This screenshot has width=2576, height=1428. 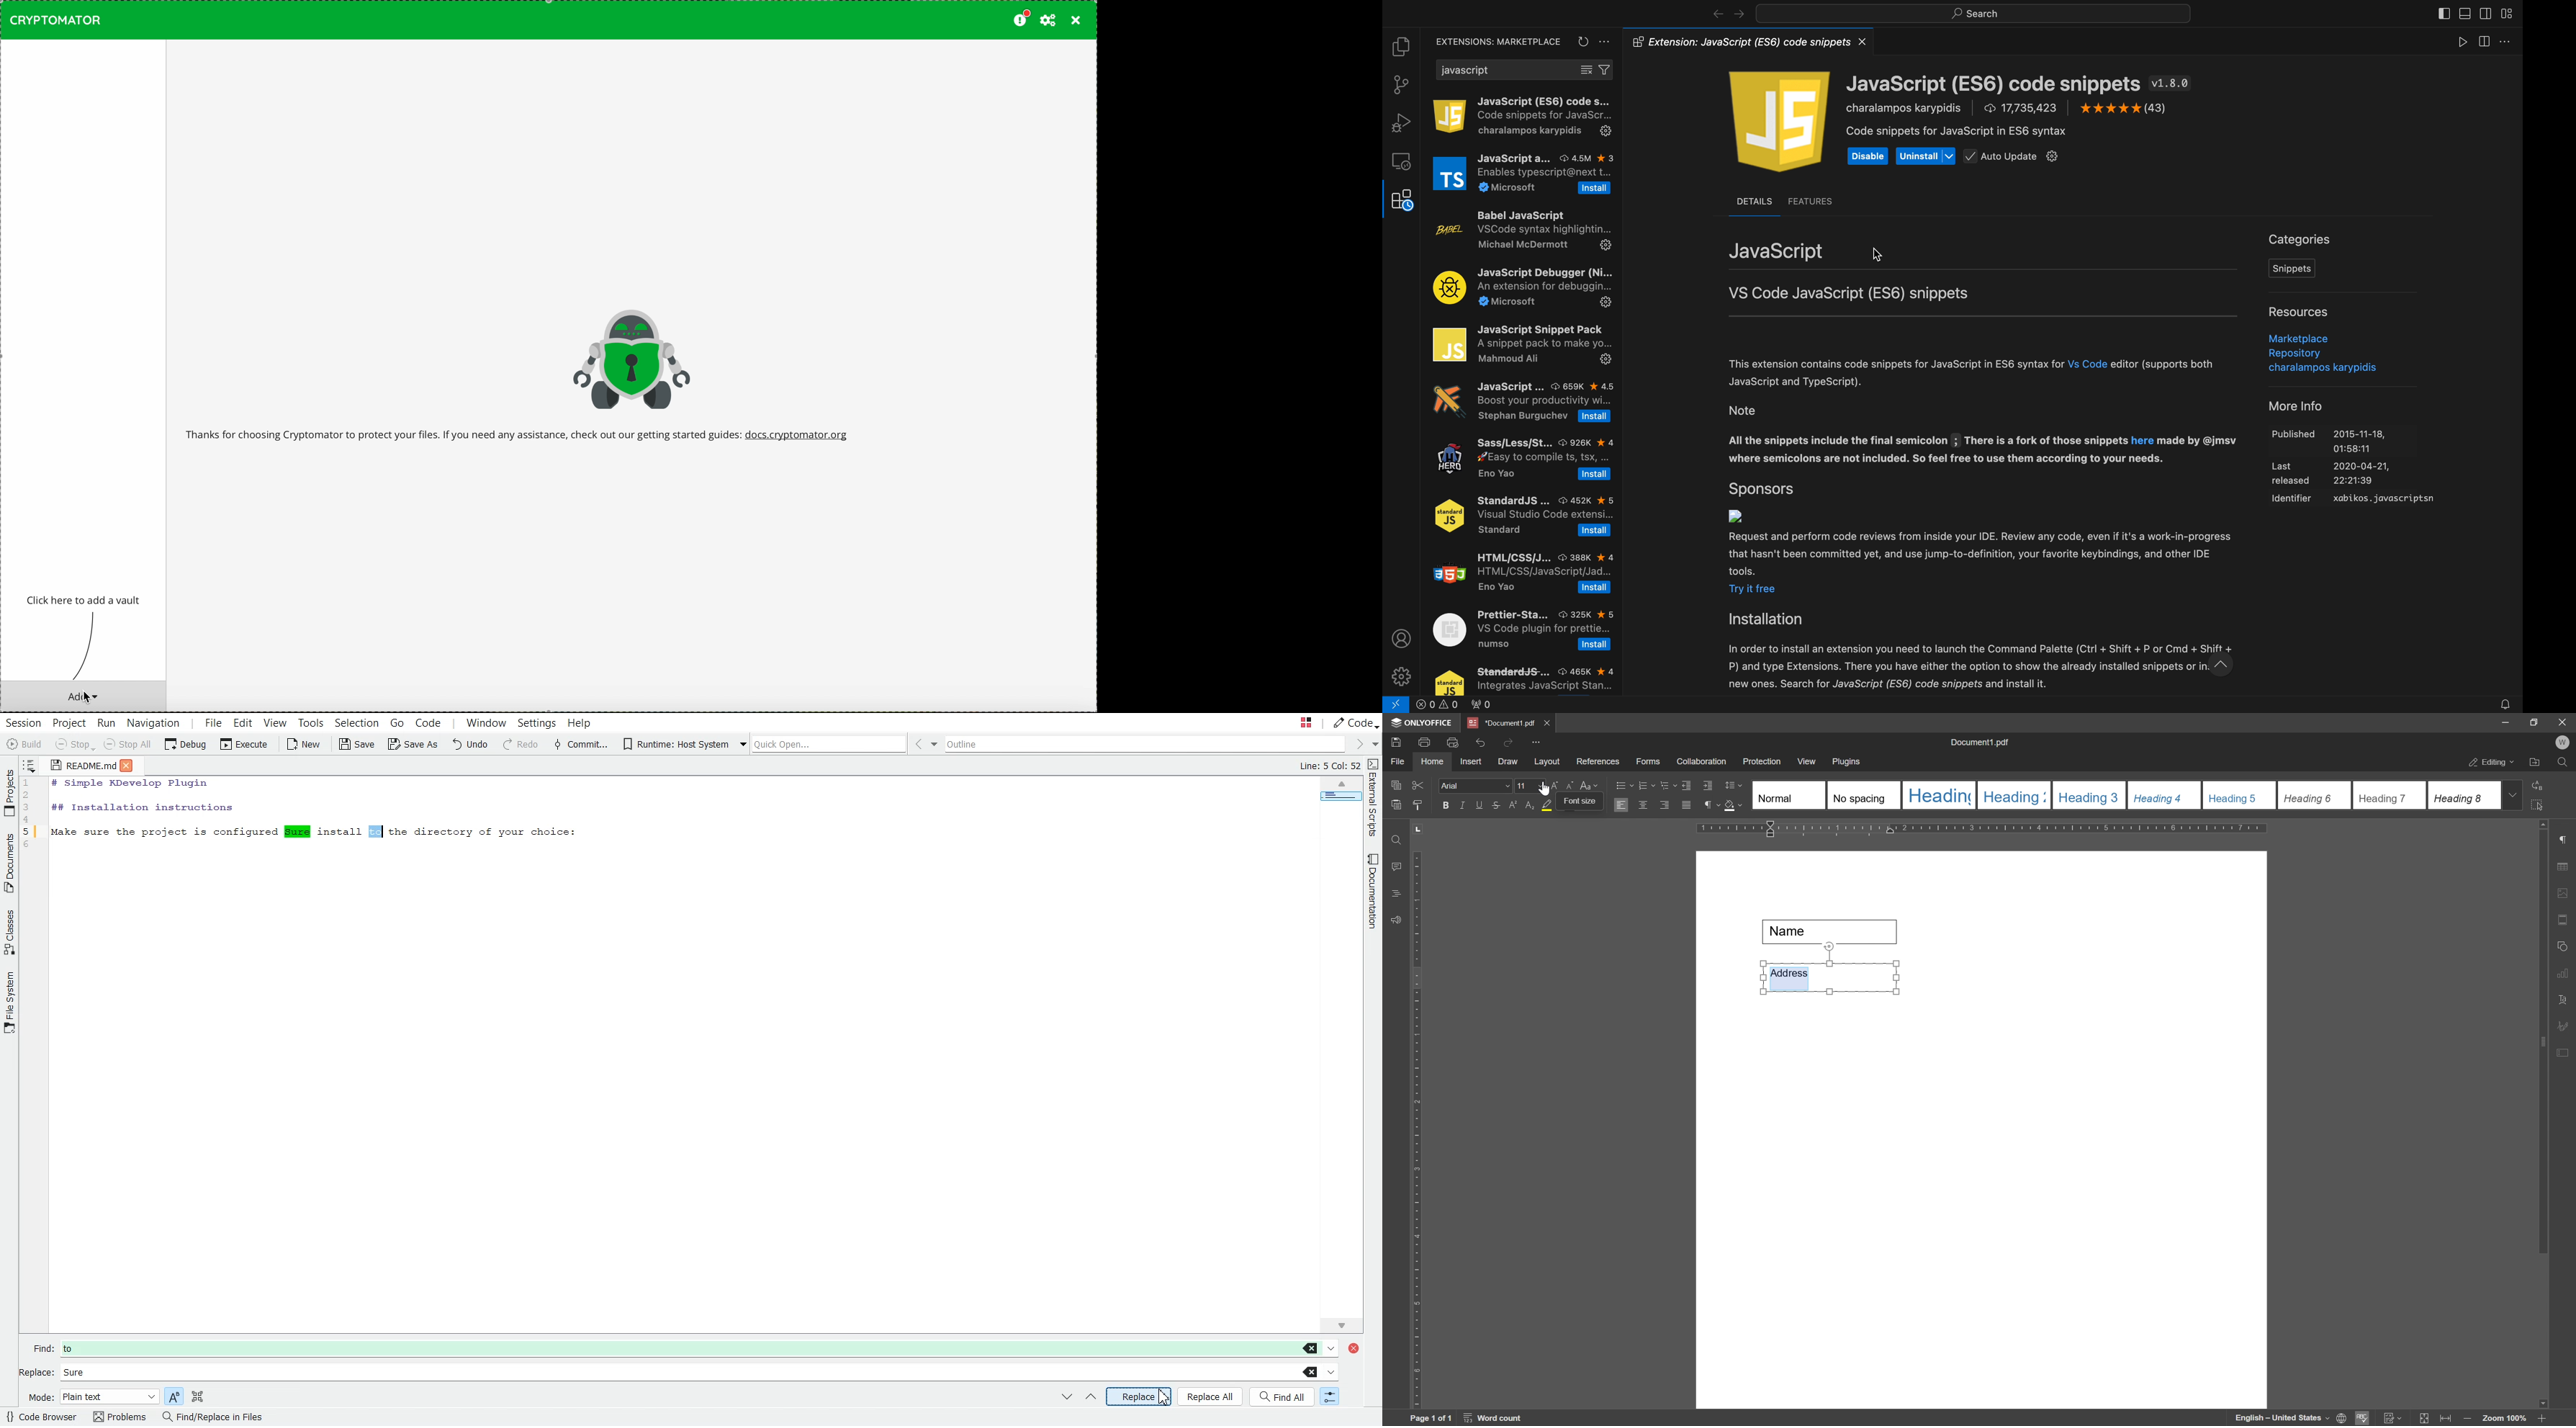 What do you see at coordinates (1470, 762) in the screenshot?
I see `insert` at bounding box center [1470, 762].